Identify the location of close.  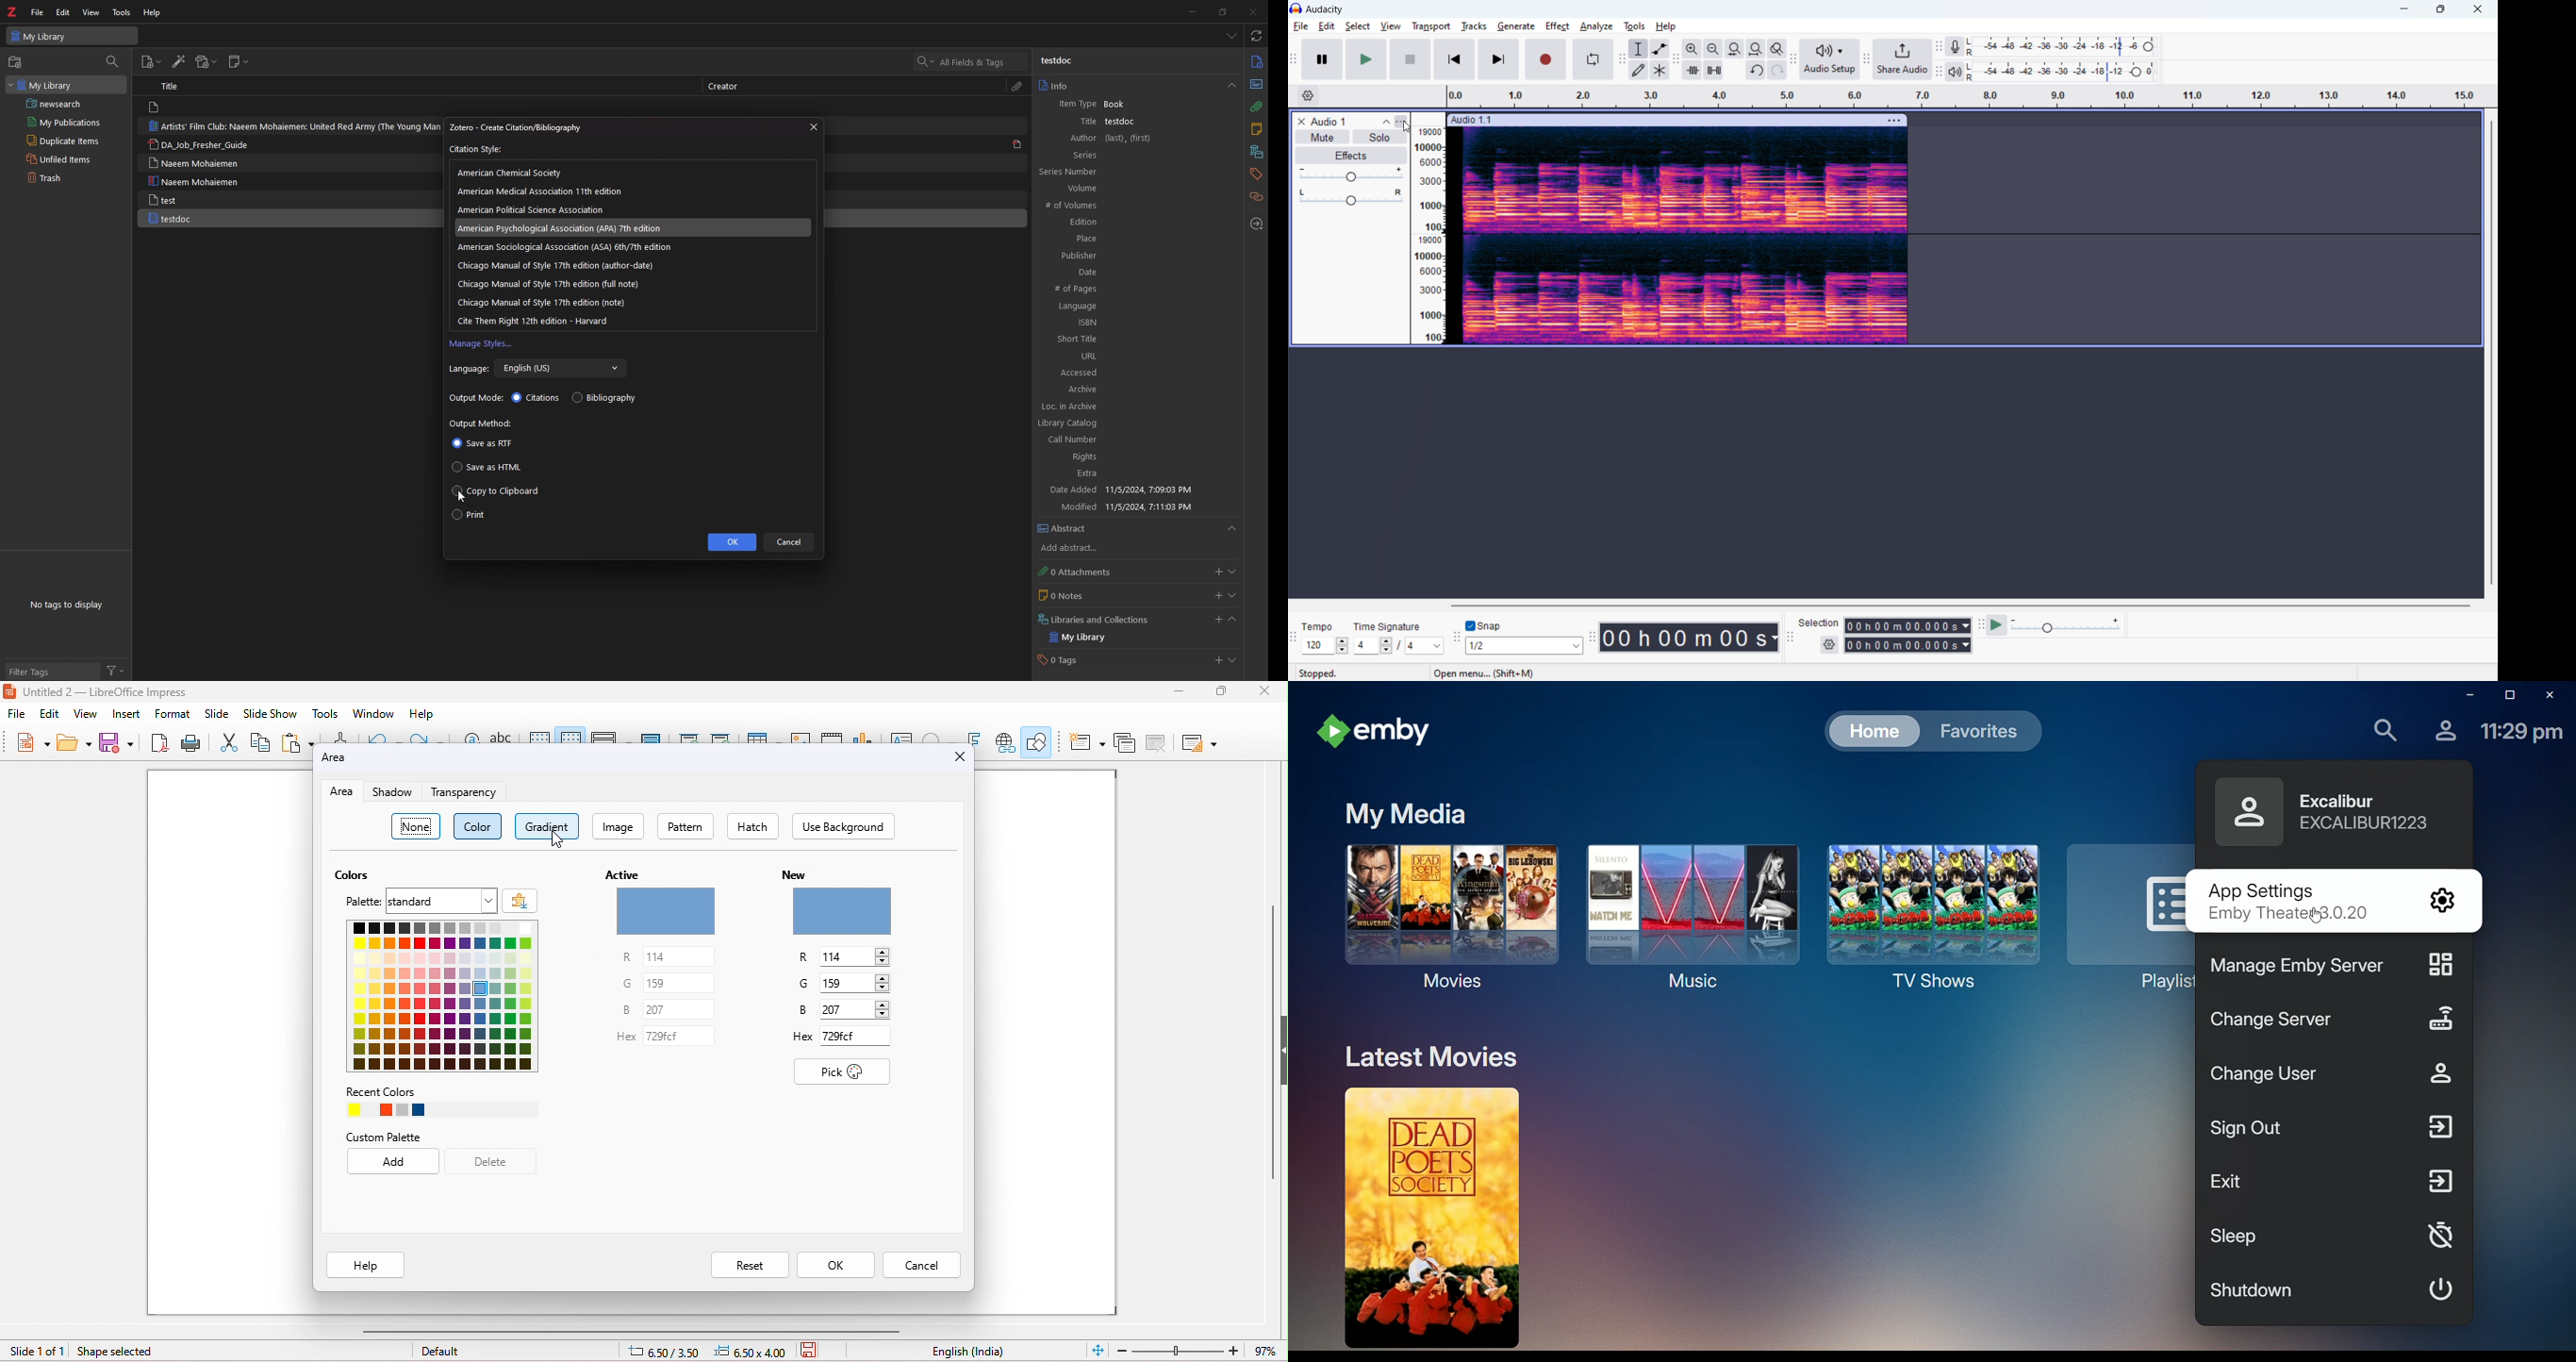
(1263, 691).